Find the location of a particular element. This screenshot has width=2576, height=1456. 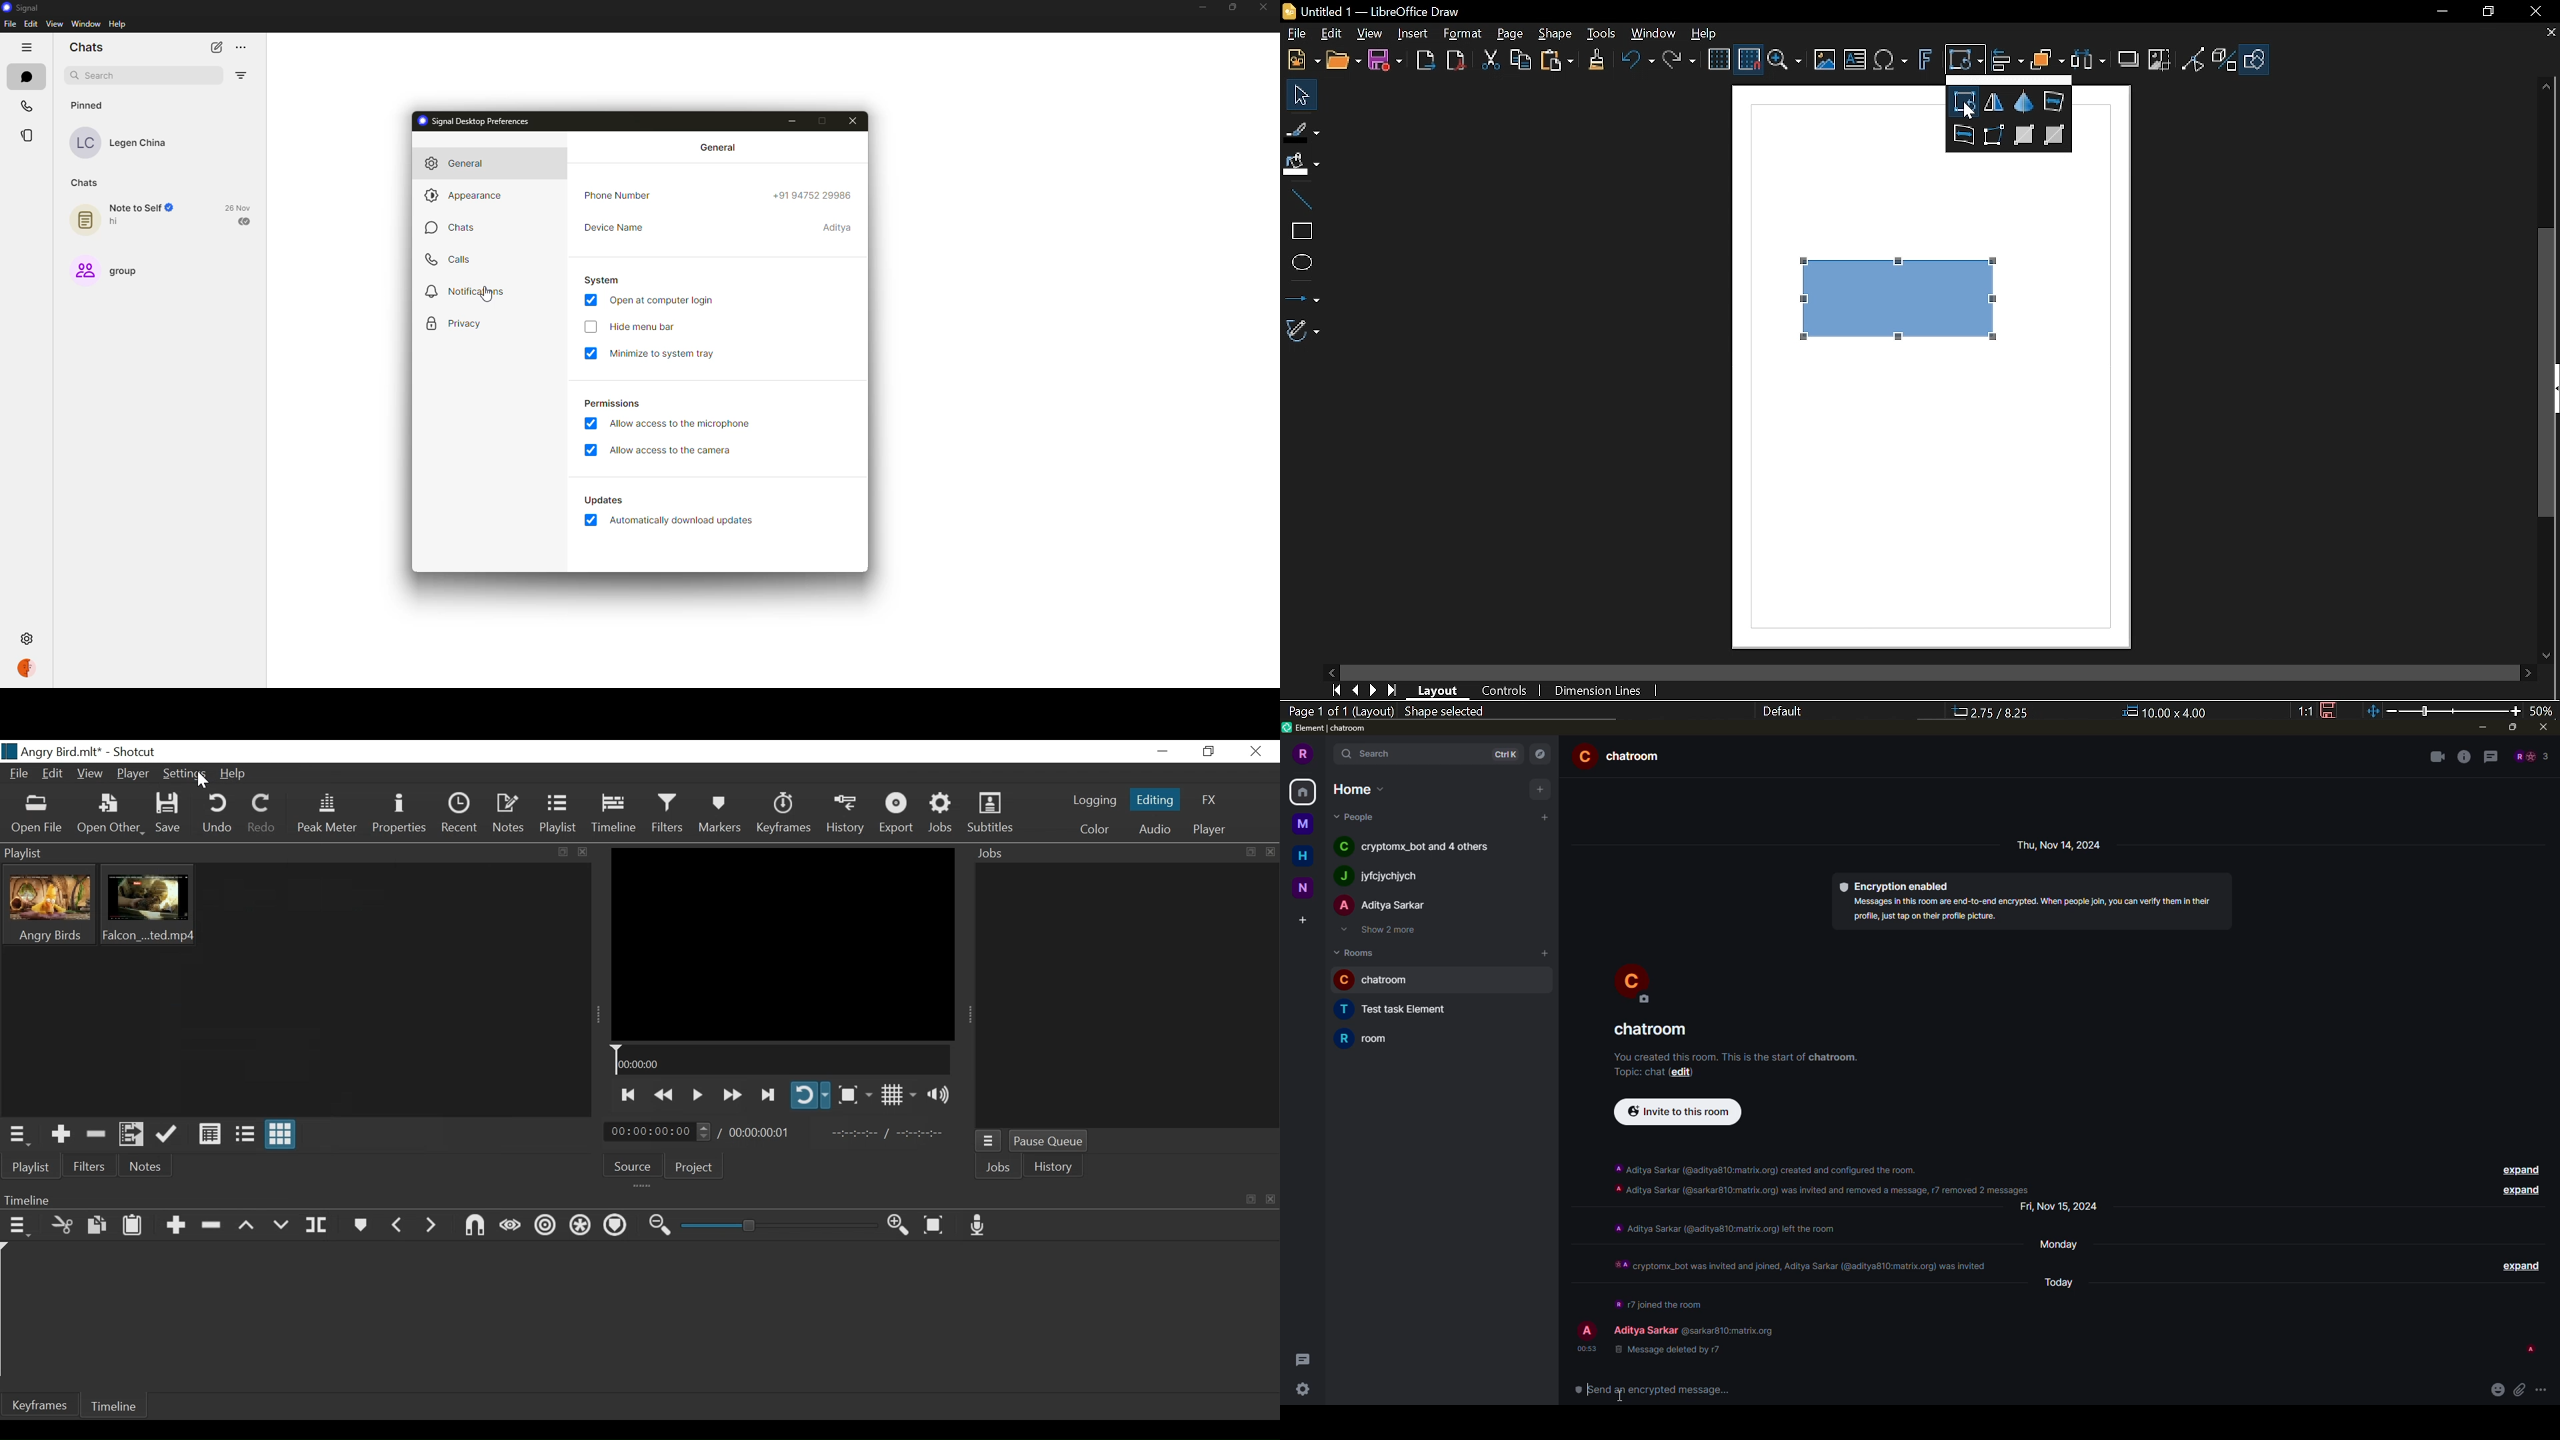

Tools is located at coordinates (1602, 34).